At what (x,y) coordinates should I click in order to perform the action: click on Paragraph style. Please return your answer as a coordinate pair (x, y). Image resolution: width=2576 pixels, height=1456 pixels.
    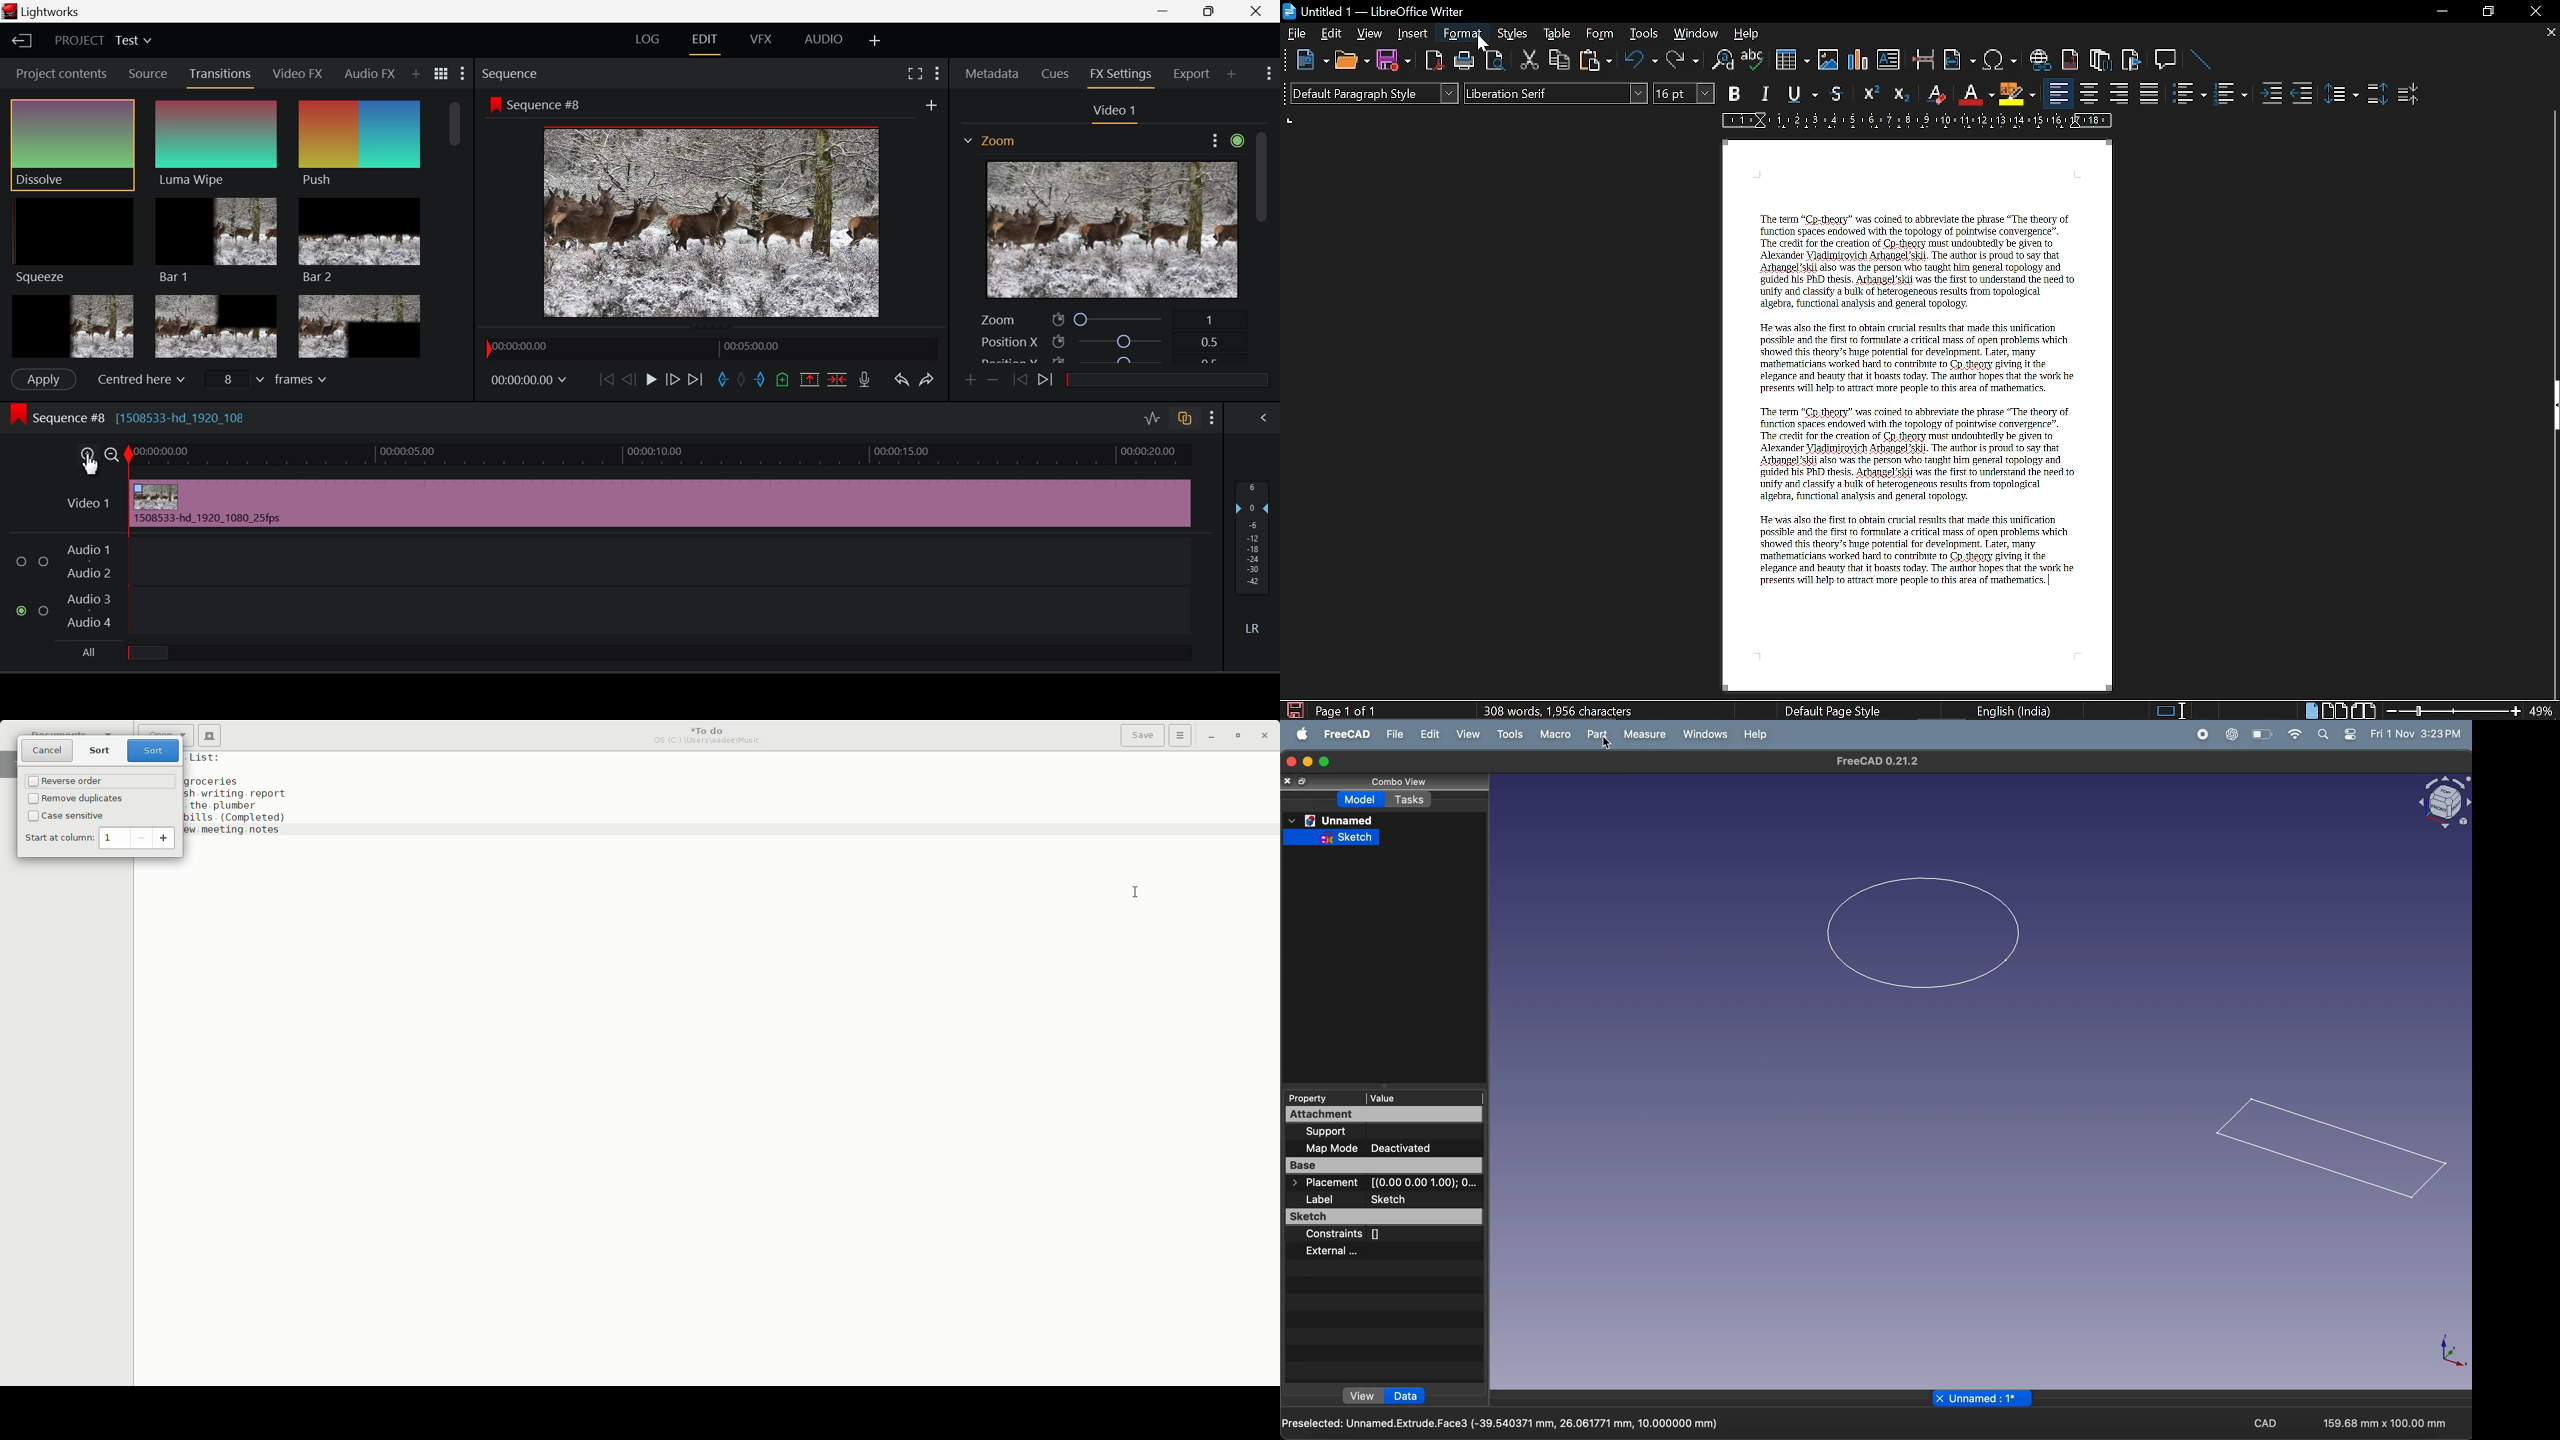
    Looking at the image, I should click on (1374, 93).